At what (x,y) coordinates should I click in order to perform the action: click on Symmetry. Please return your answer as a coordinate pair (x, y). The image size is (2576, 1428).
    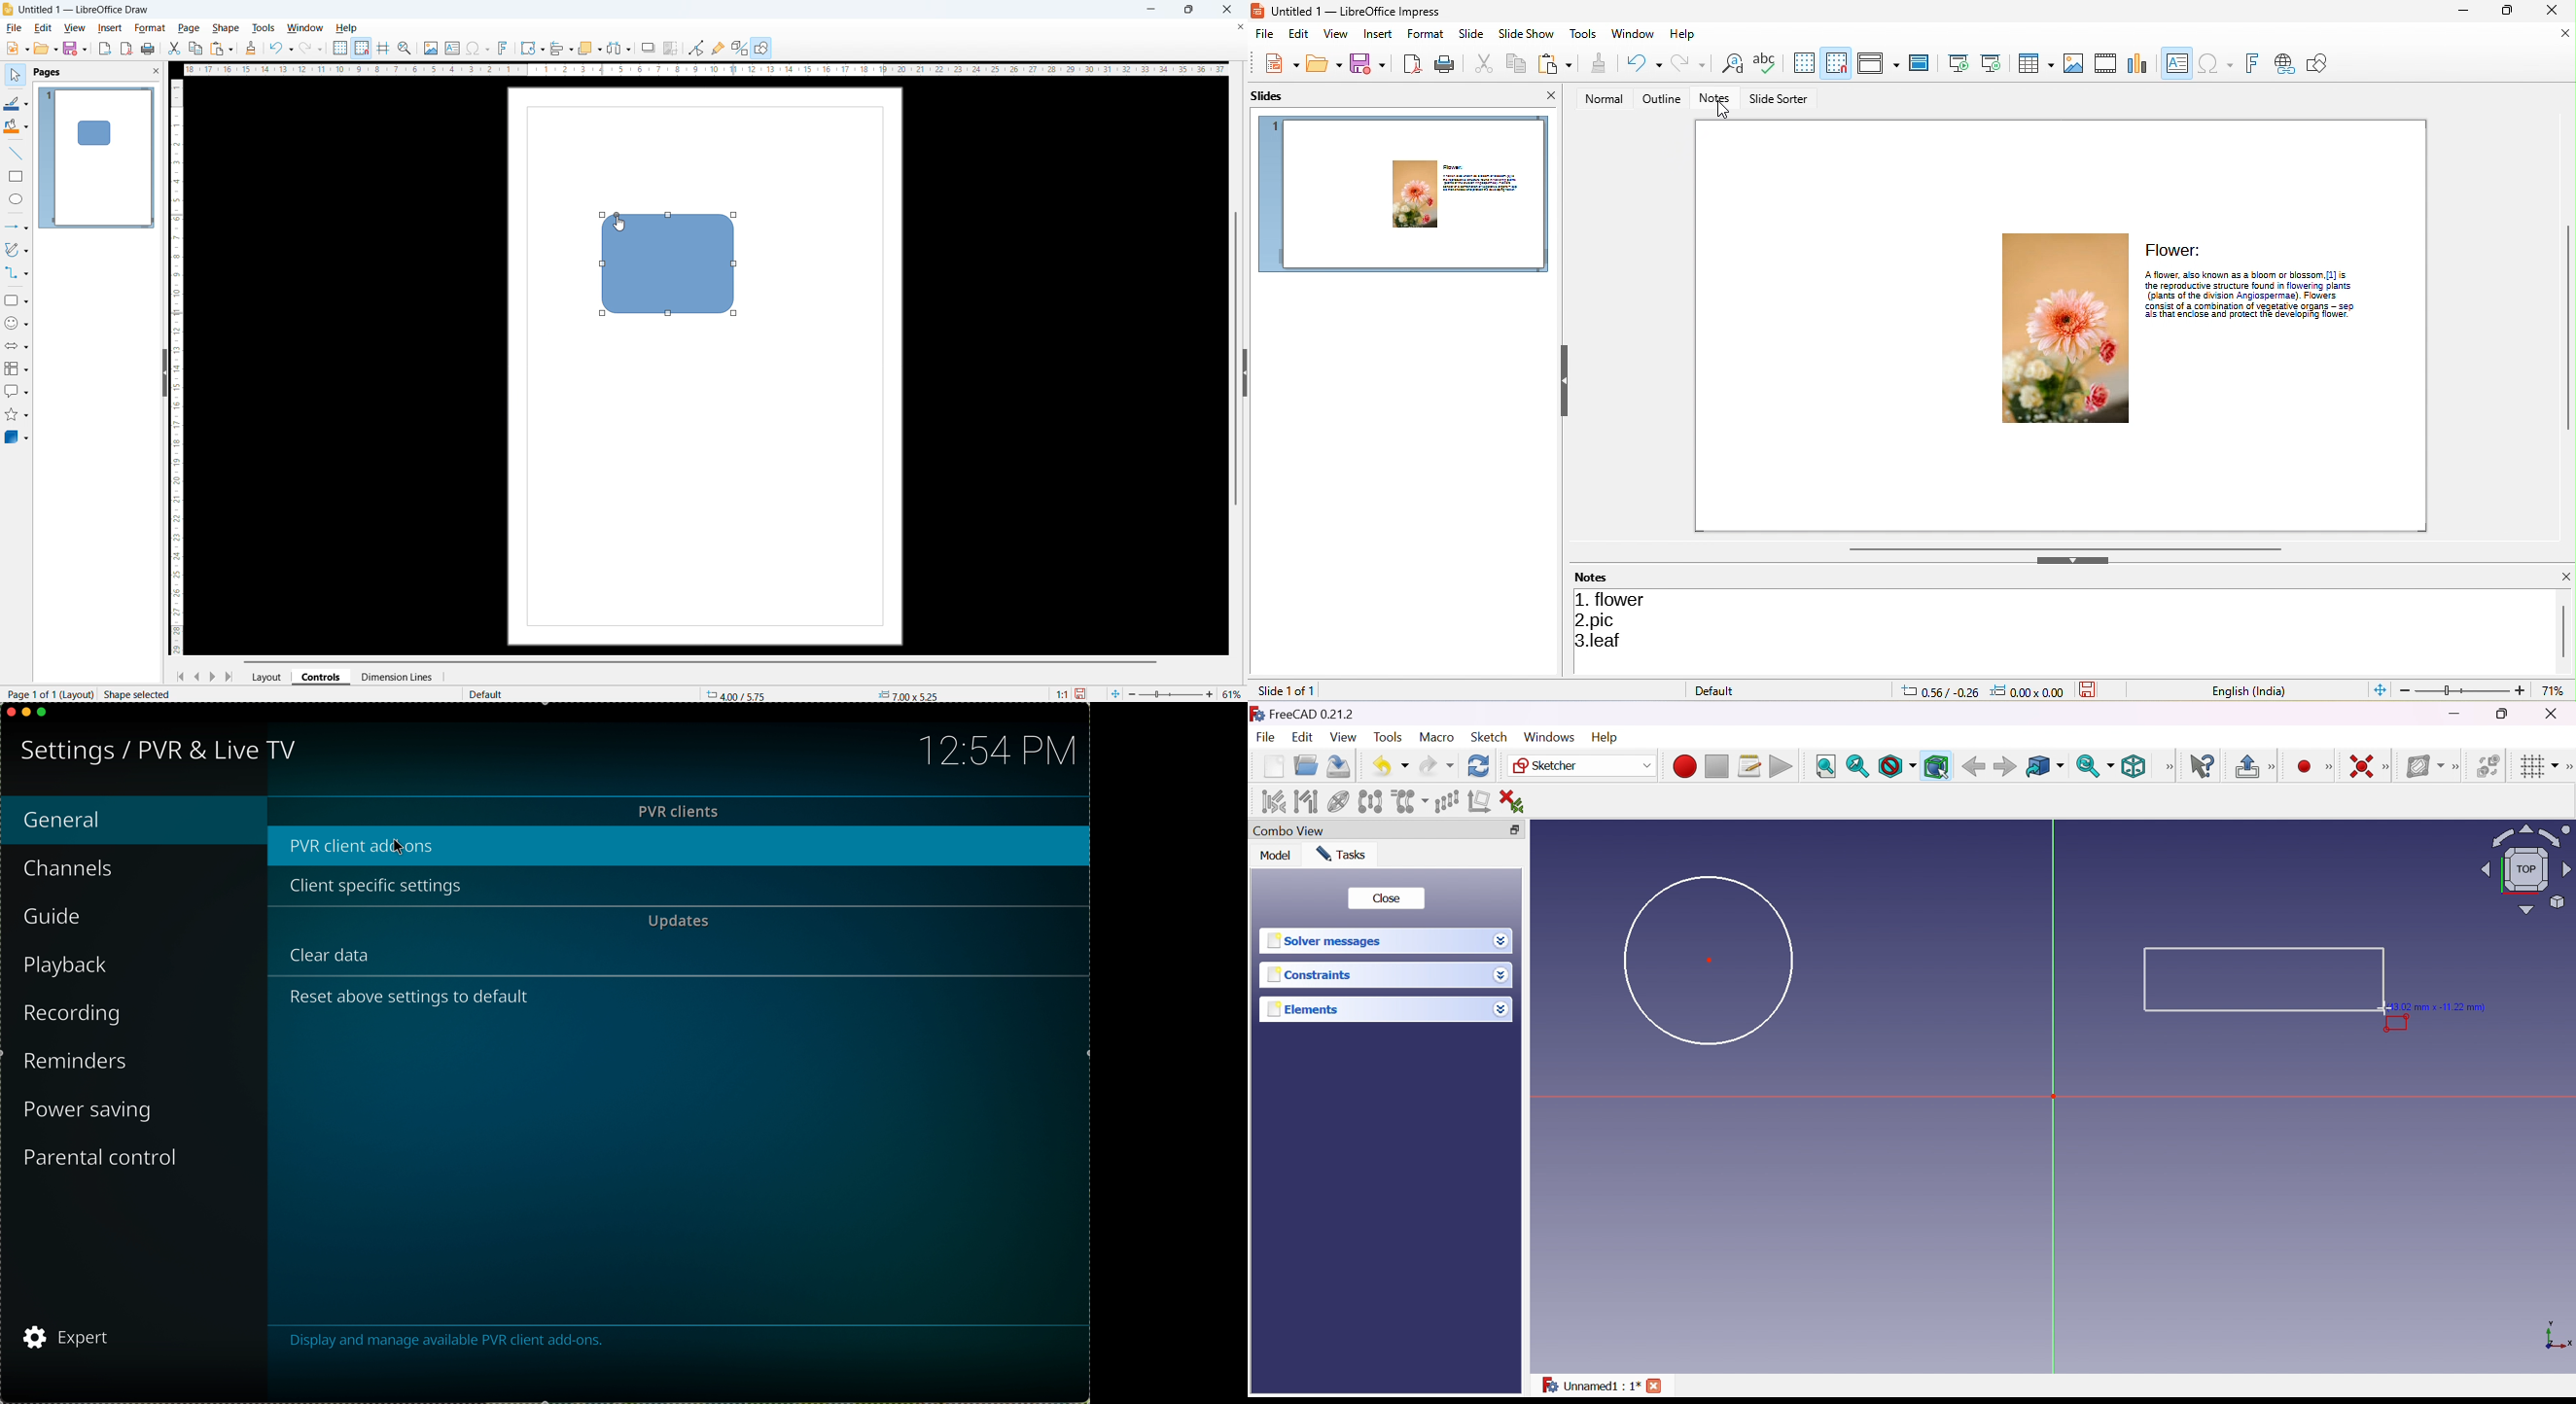
    Looking at the image, I should click on (1371, 801).